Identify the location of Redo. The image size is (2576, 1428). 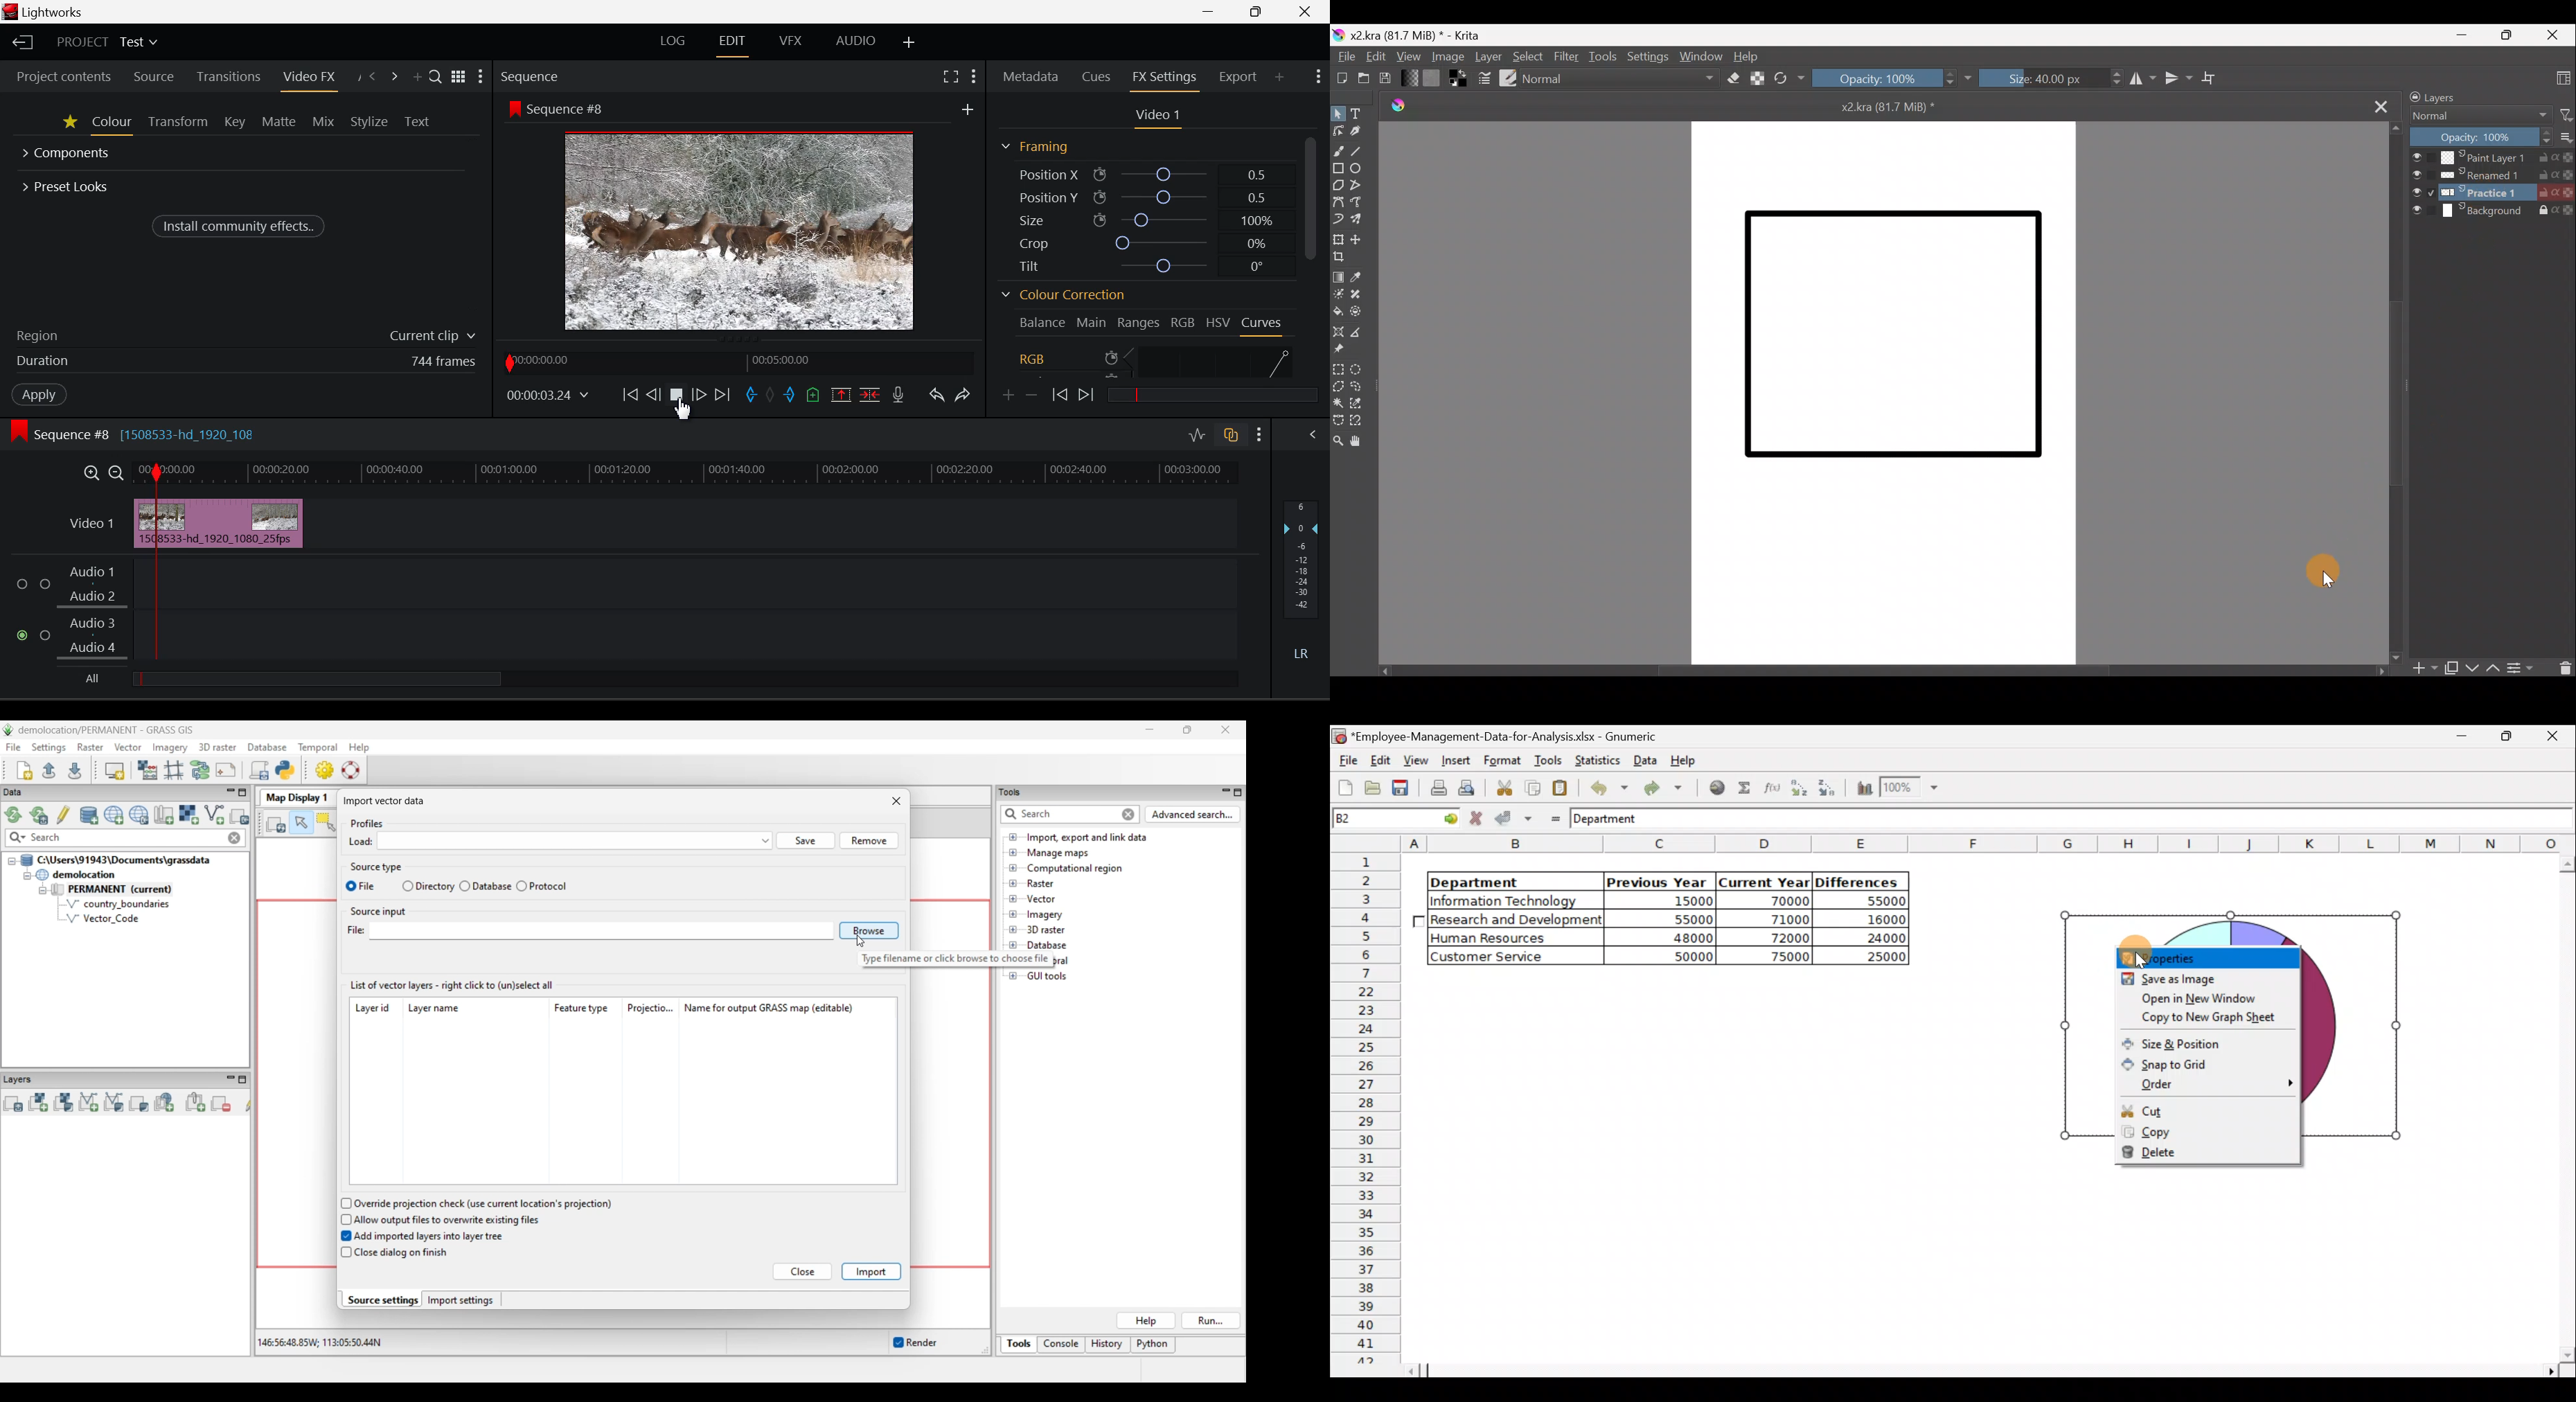
(961, 395).